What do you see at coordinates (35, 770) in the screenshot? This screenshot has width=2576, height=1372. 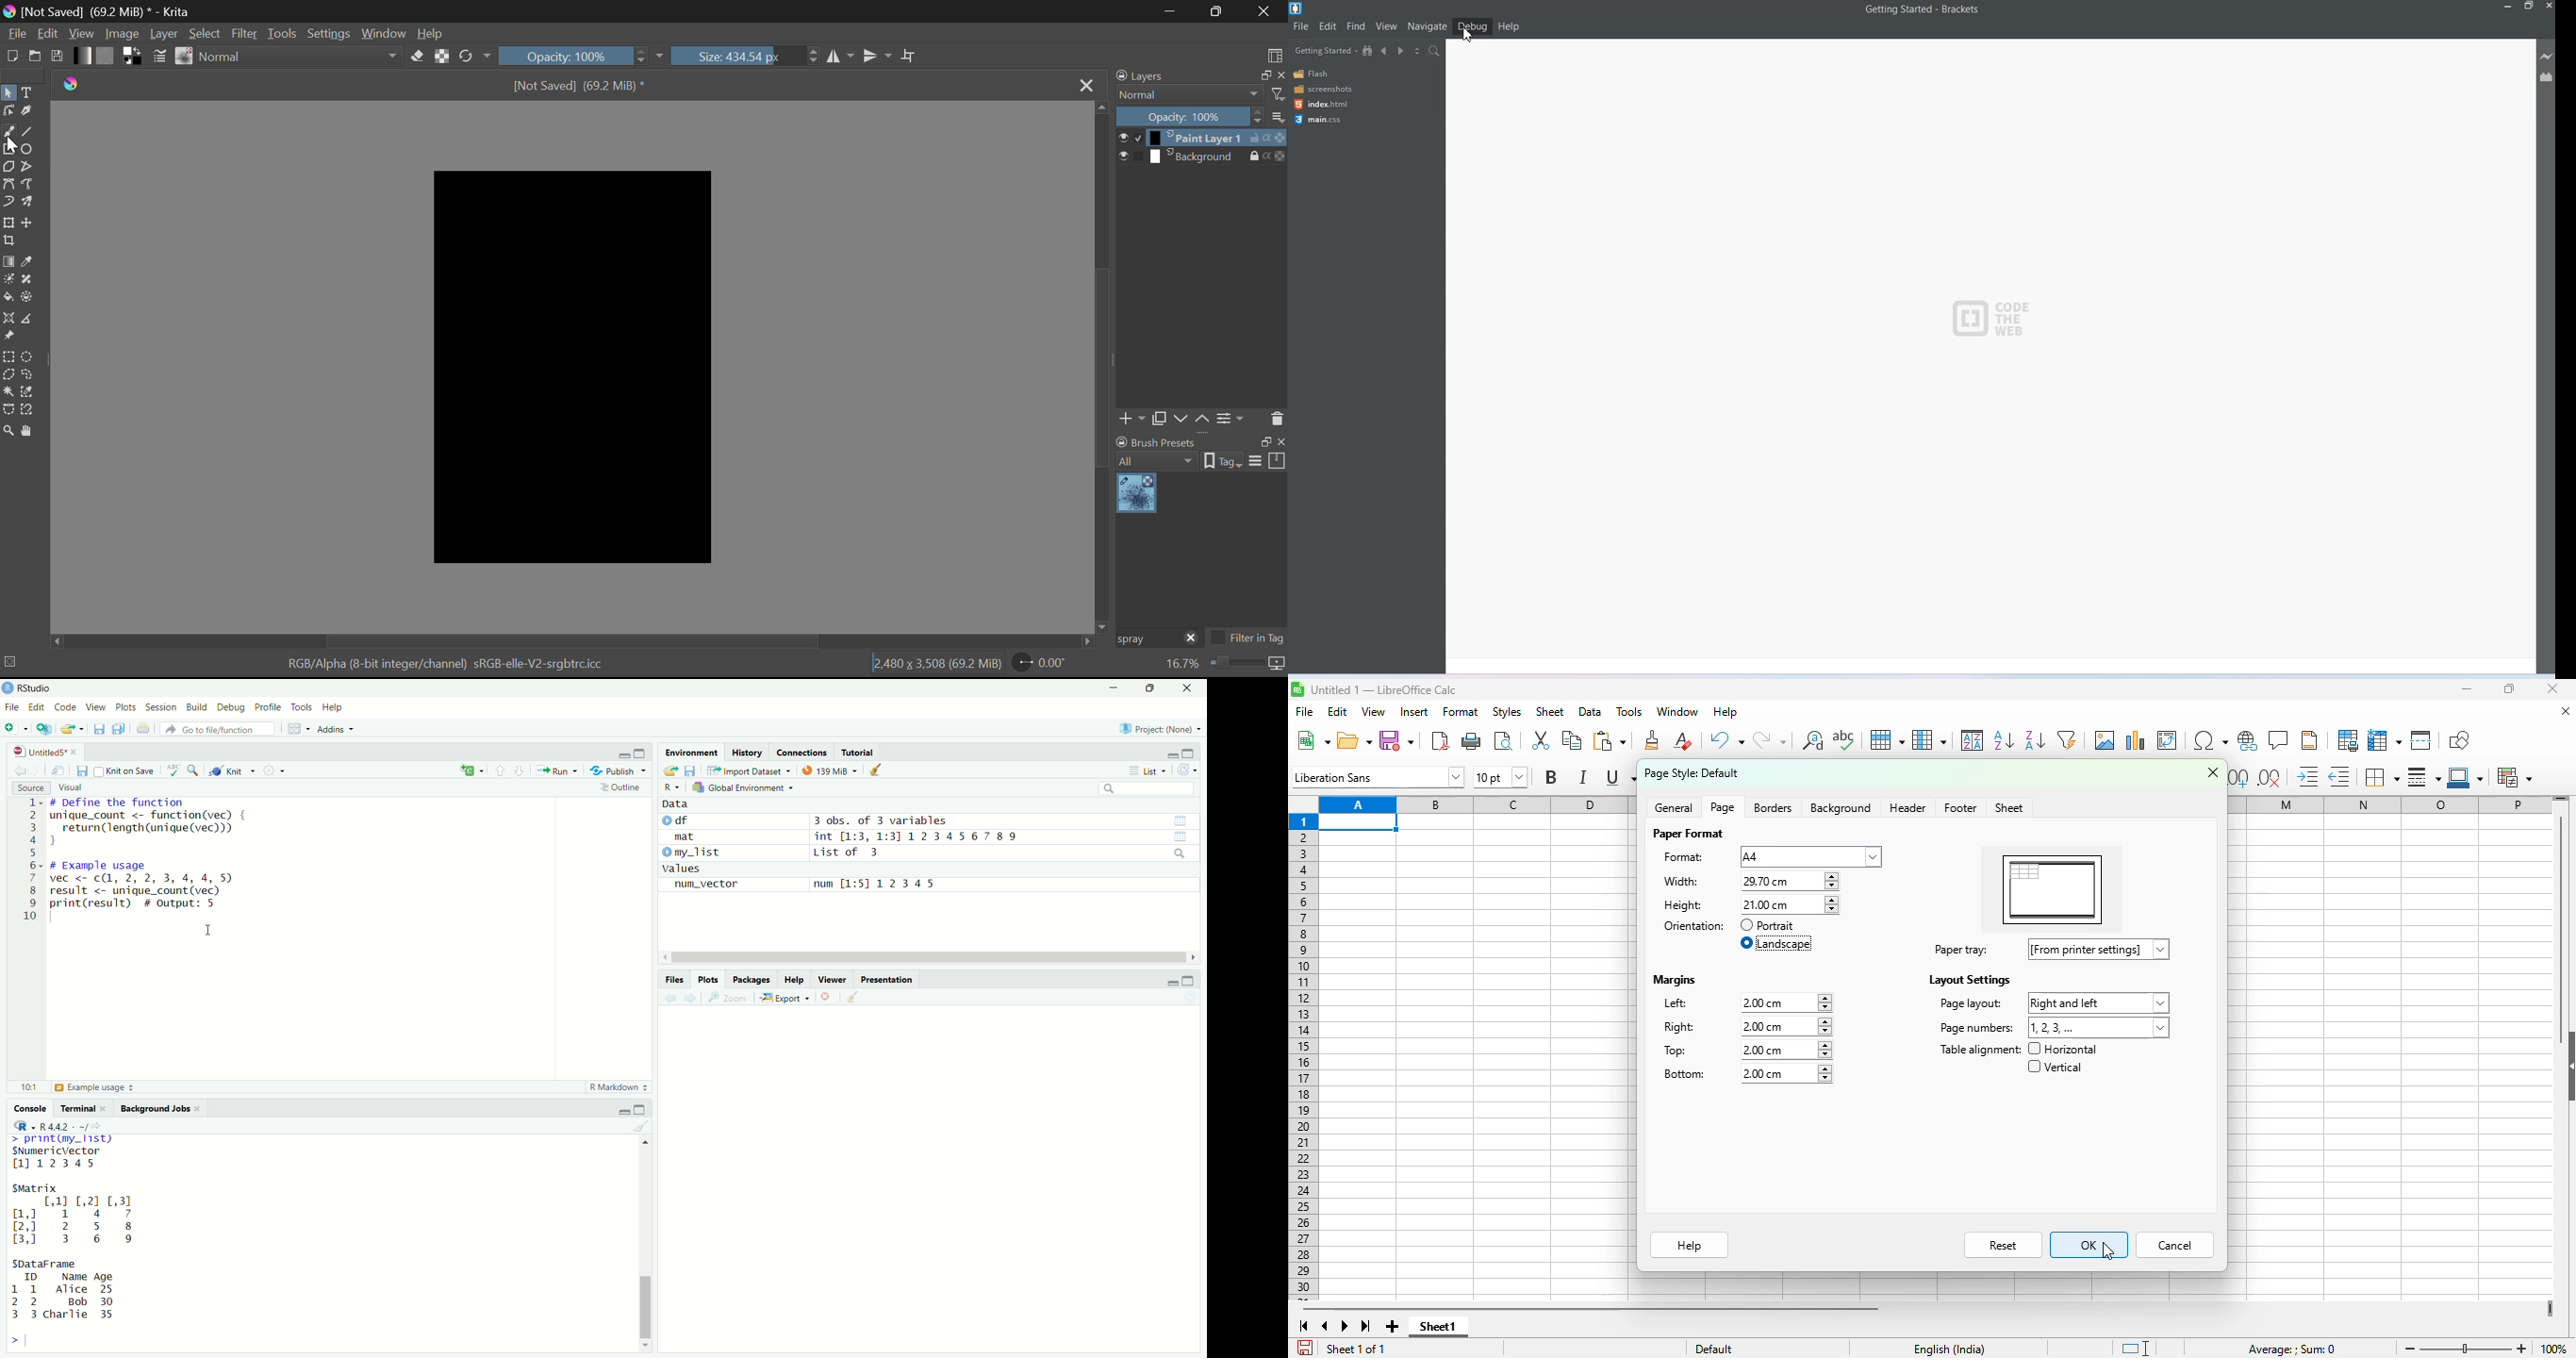 I see `forward` at bounding box center [35, 770].